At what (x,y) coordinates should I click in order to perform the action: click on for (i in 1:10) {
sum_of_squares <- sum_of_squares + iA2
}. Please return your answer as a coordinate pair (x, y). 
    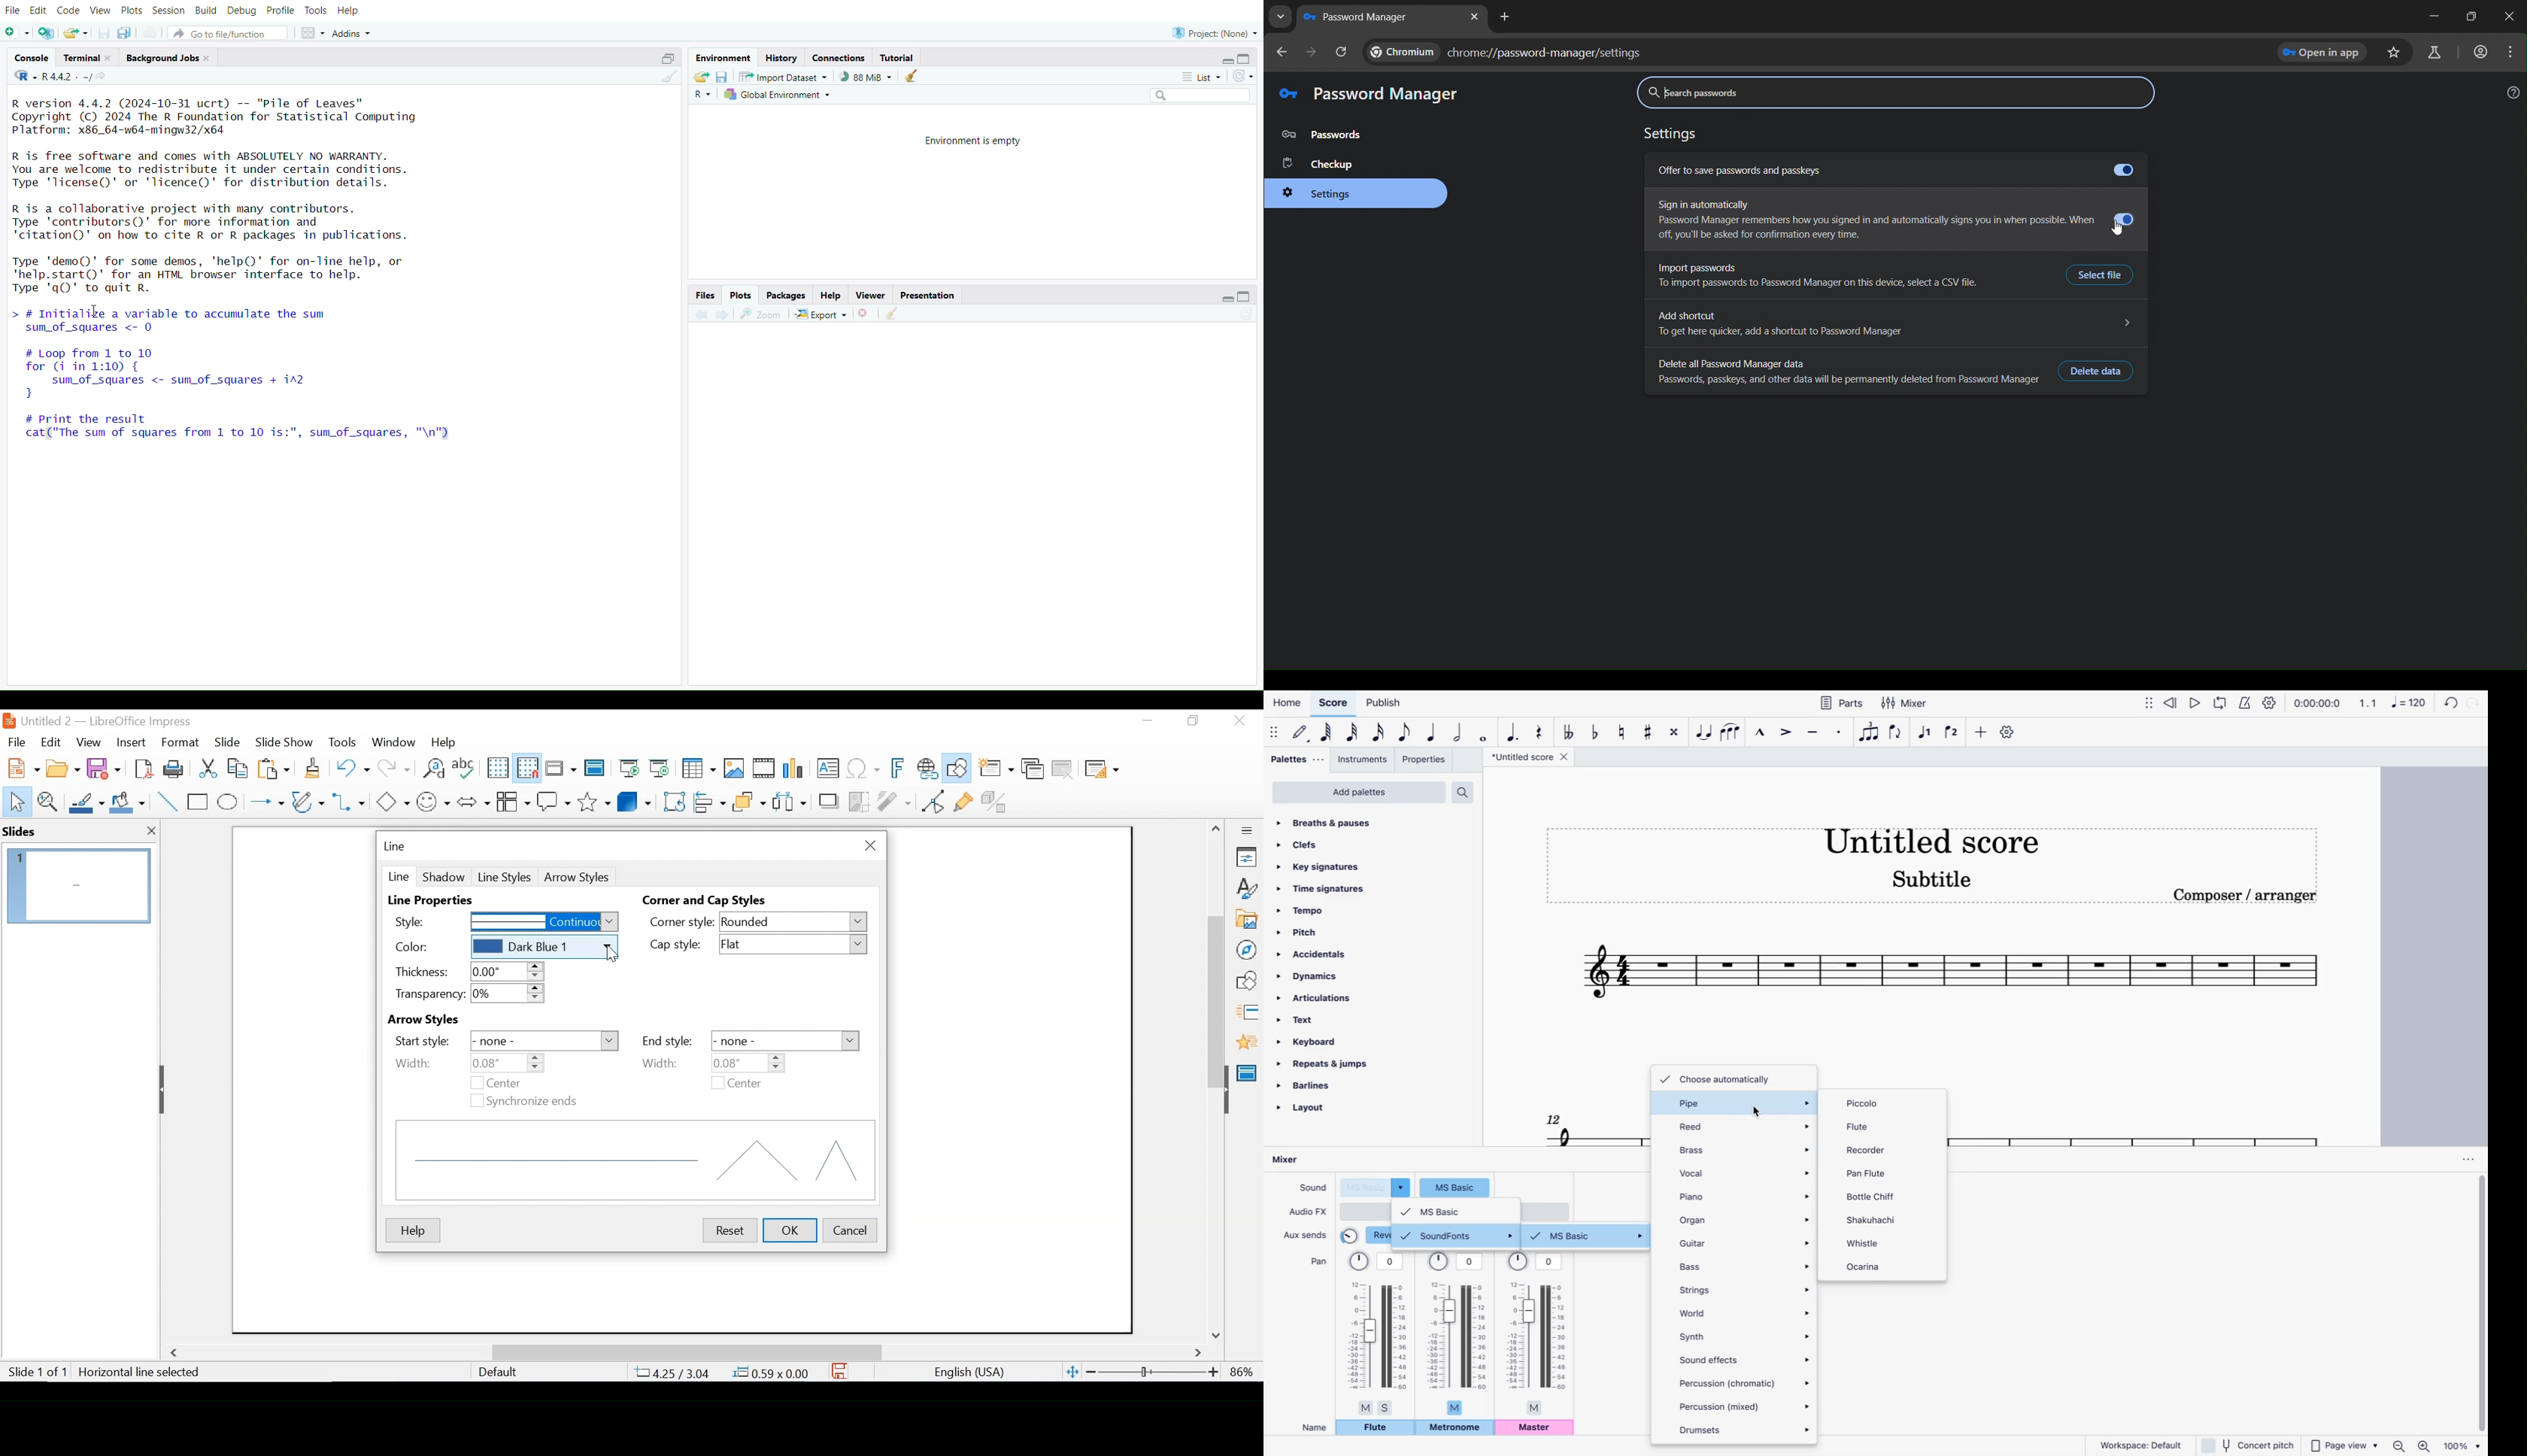
    Looking at the image, I should click on (215, 382).